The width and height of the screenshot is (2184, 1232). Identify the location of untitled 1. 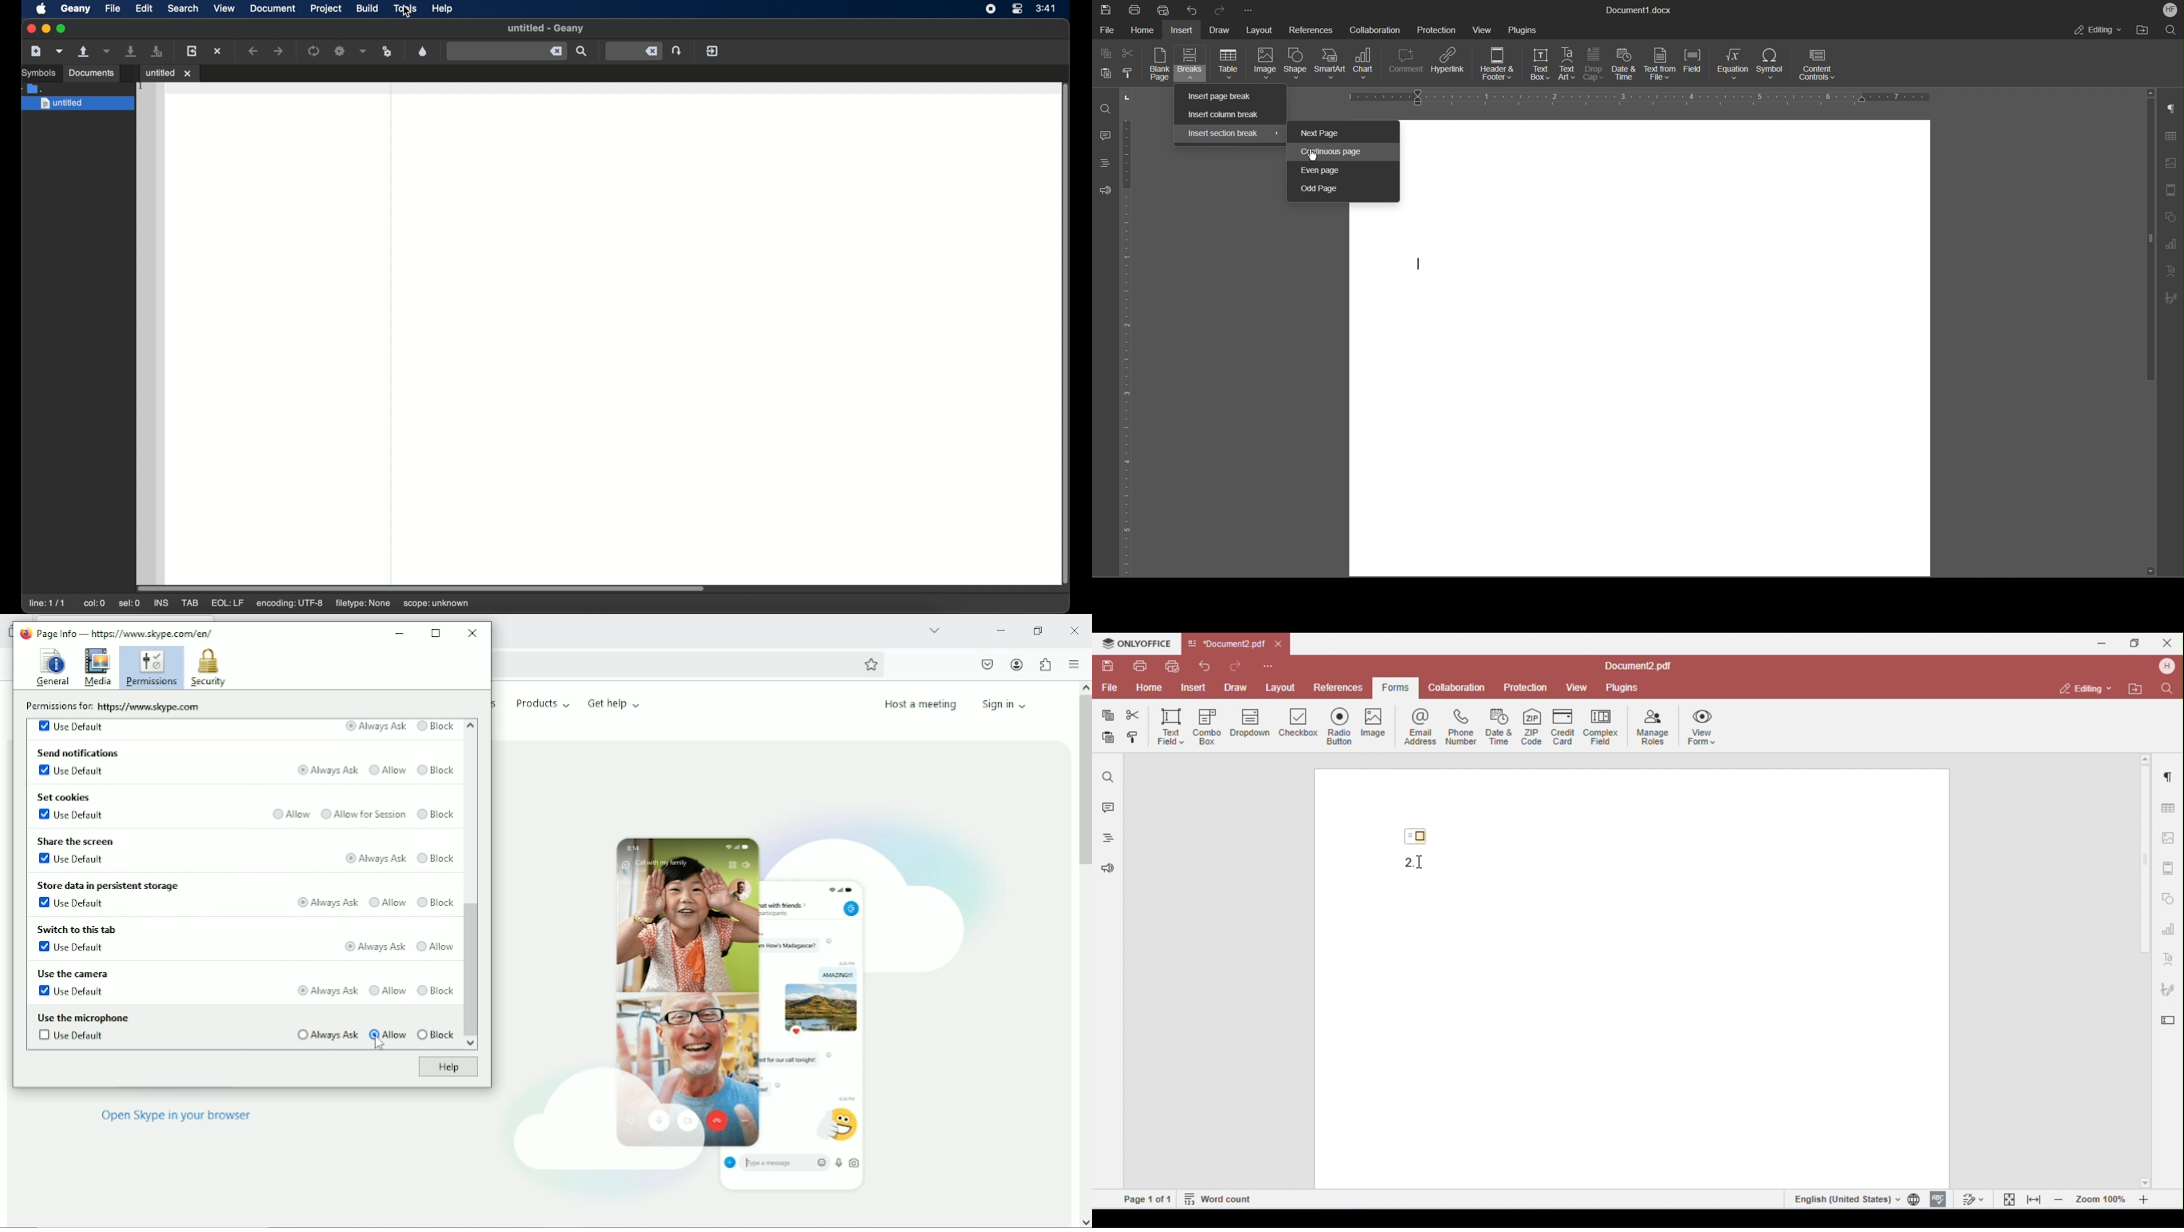
(169, 72).